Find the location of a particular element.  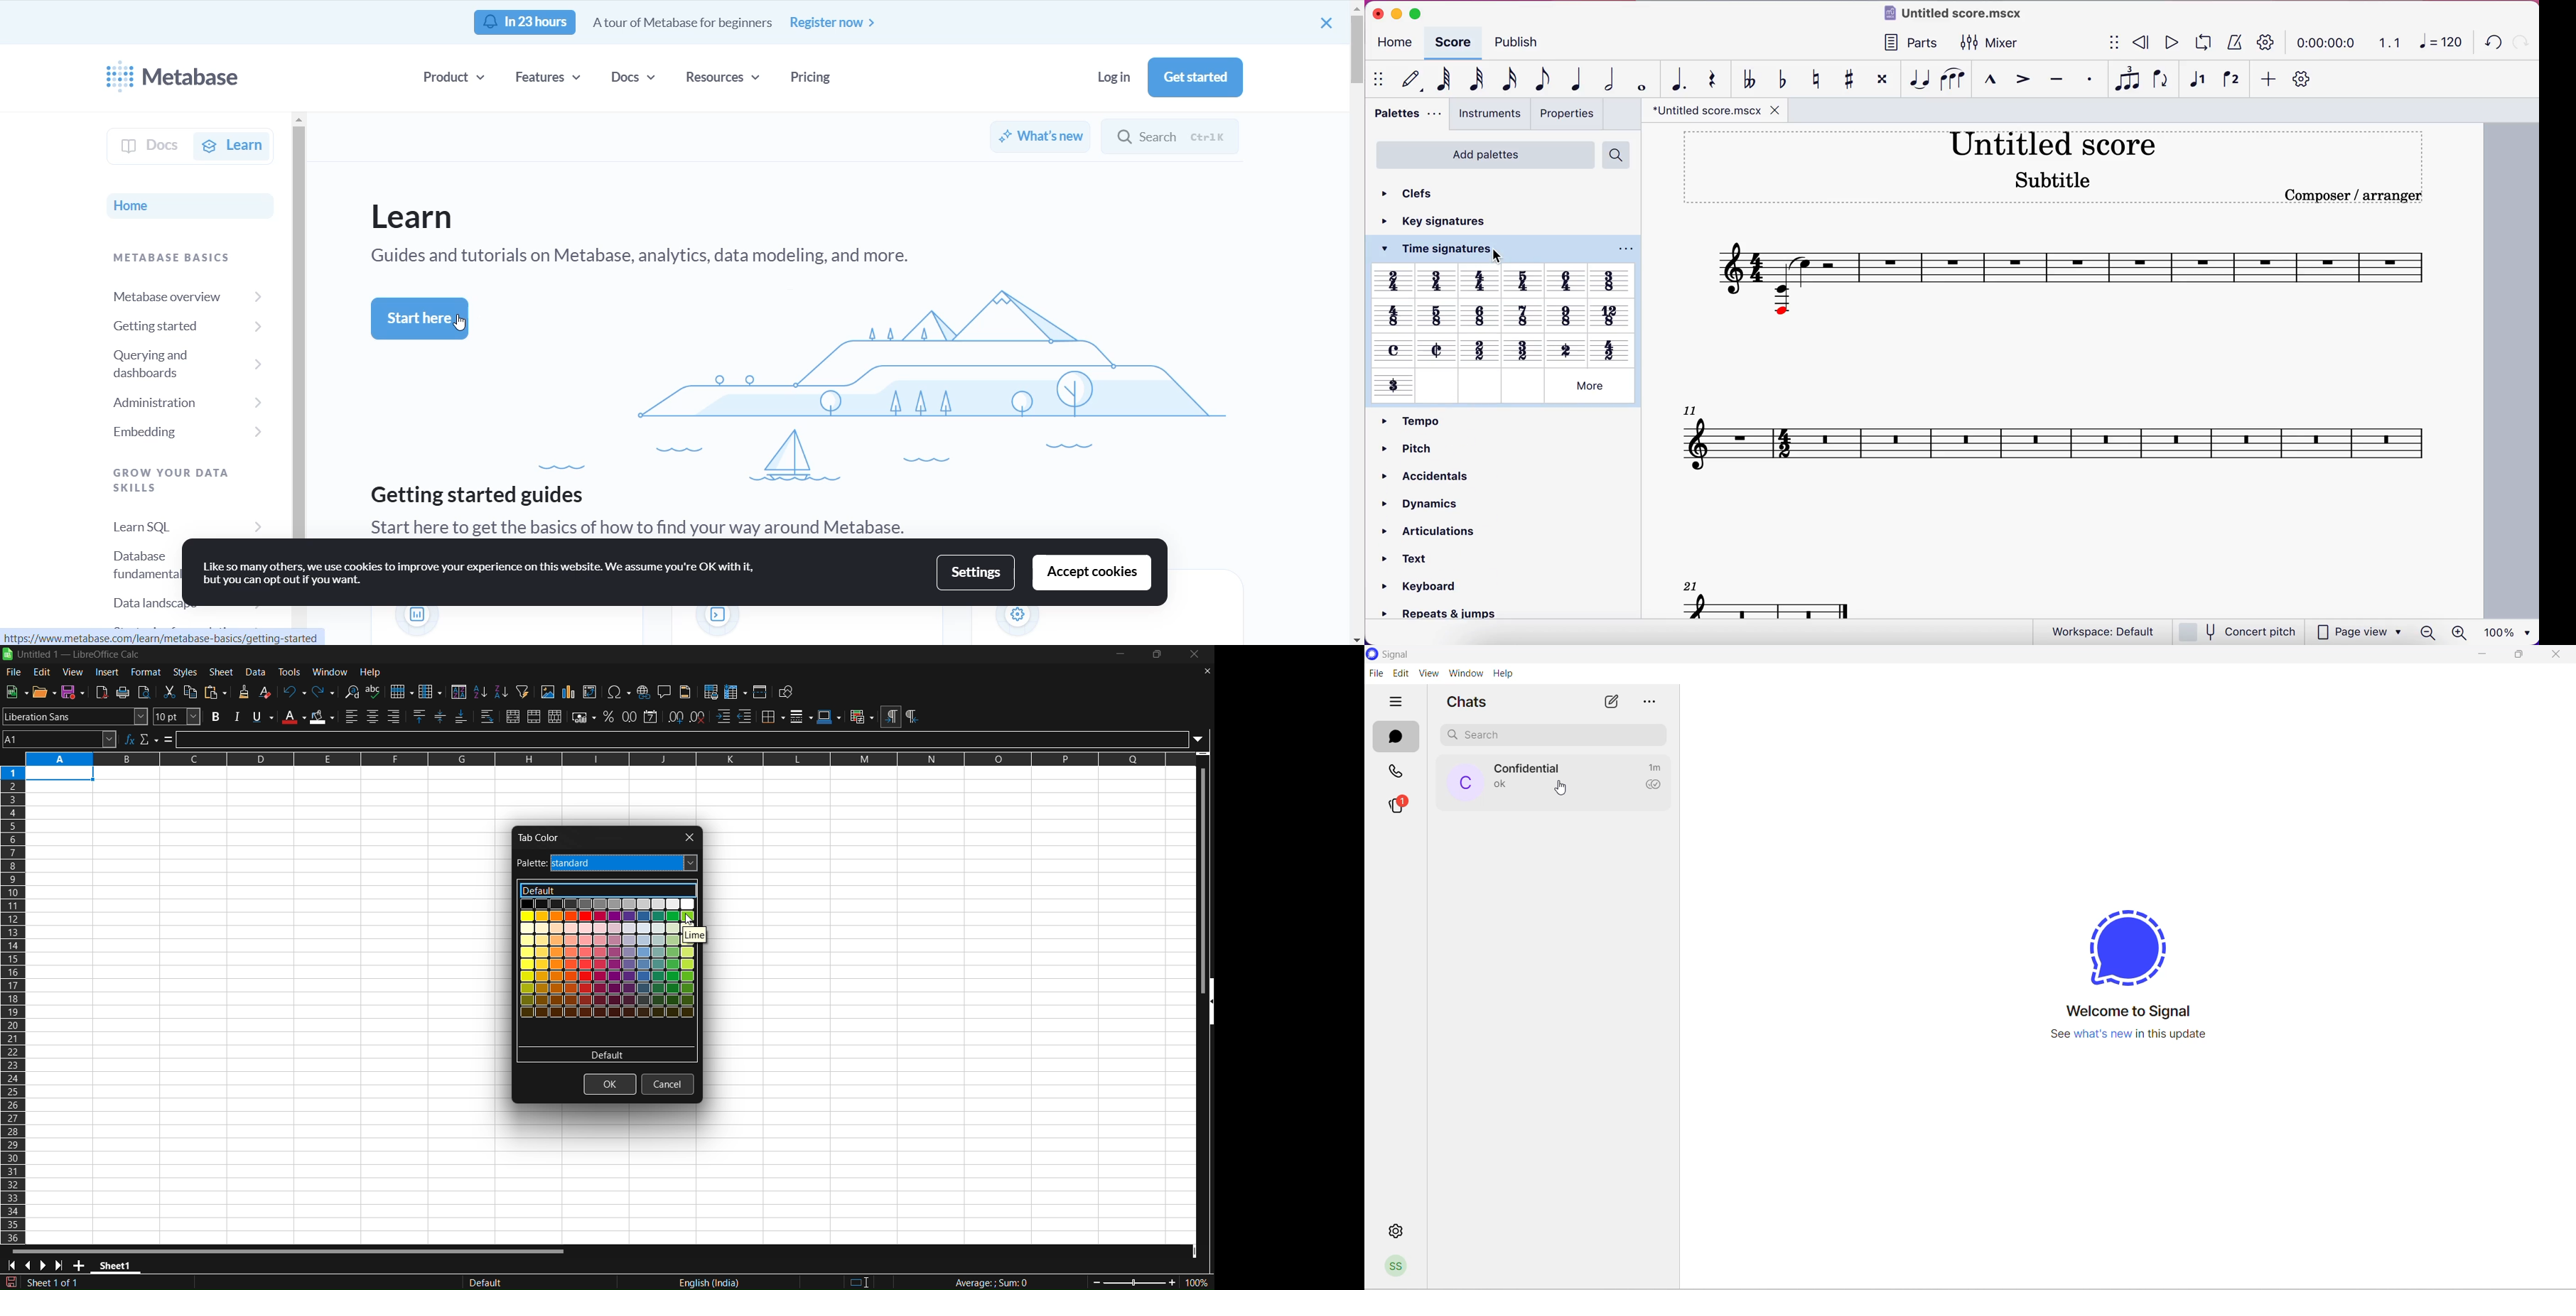

augmentation dot is located at coordinates (1673, 78).